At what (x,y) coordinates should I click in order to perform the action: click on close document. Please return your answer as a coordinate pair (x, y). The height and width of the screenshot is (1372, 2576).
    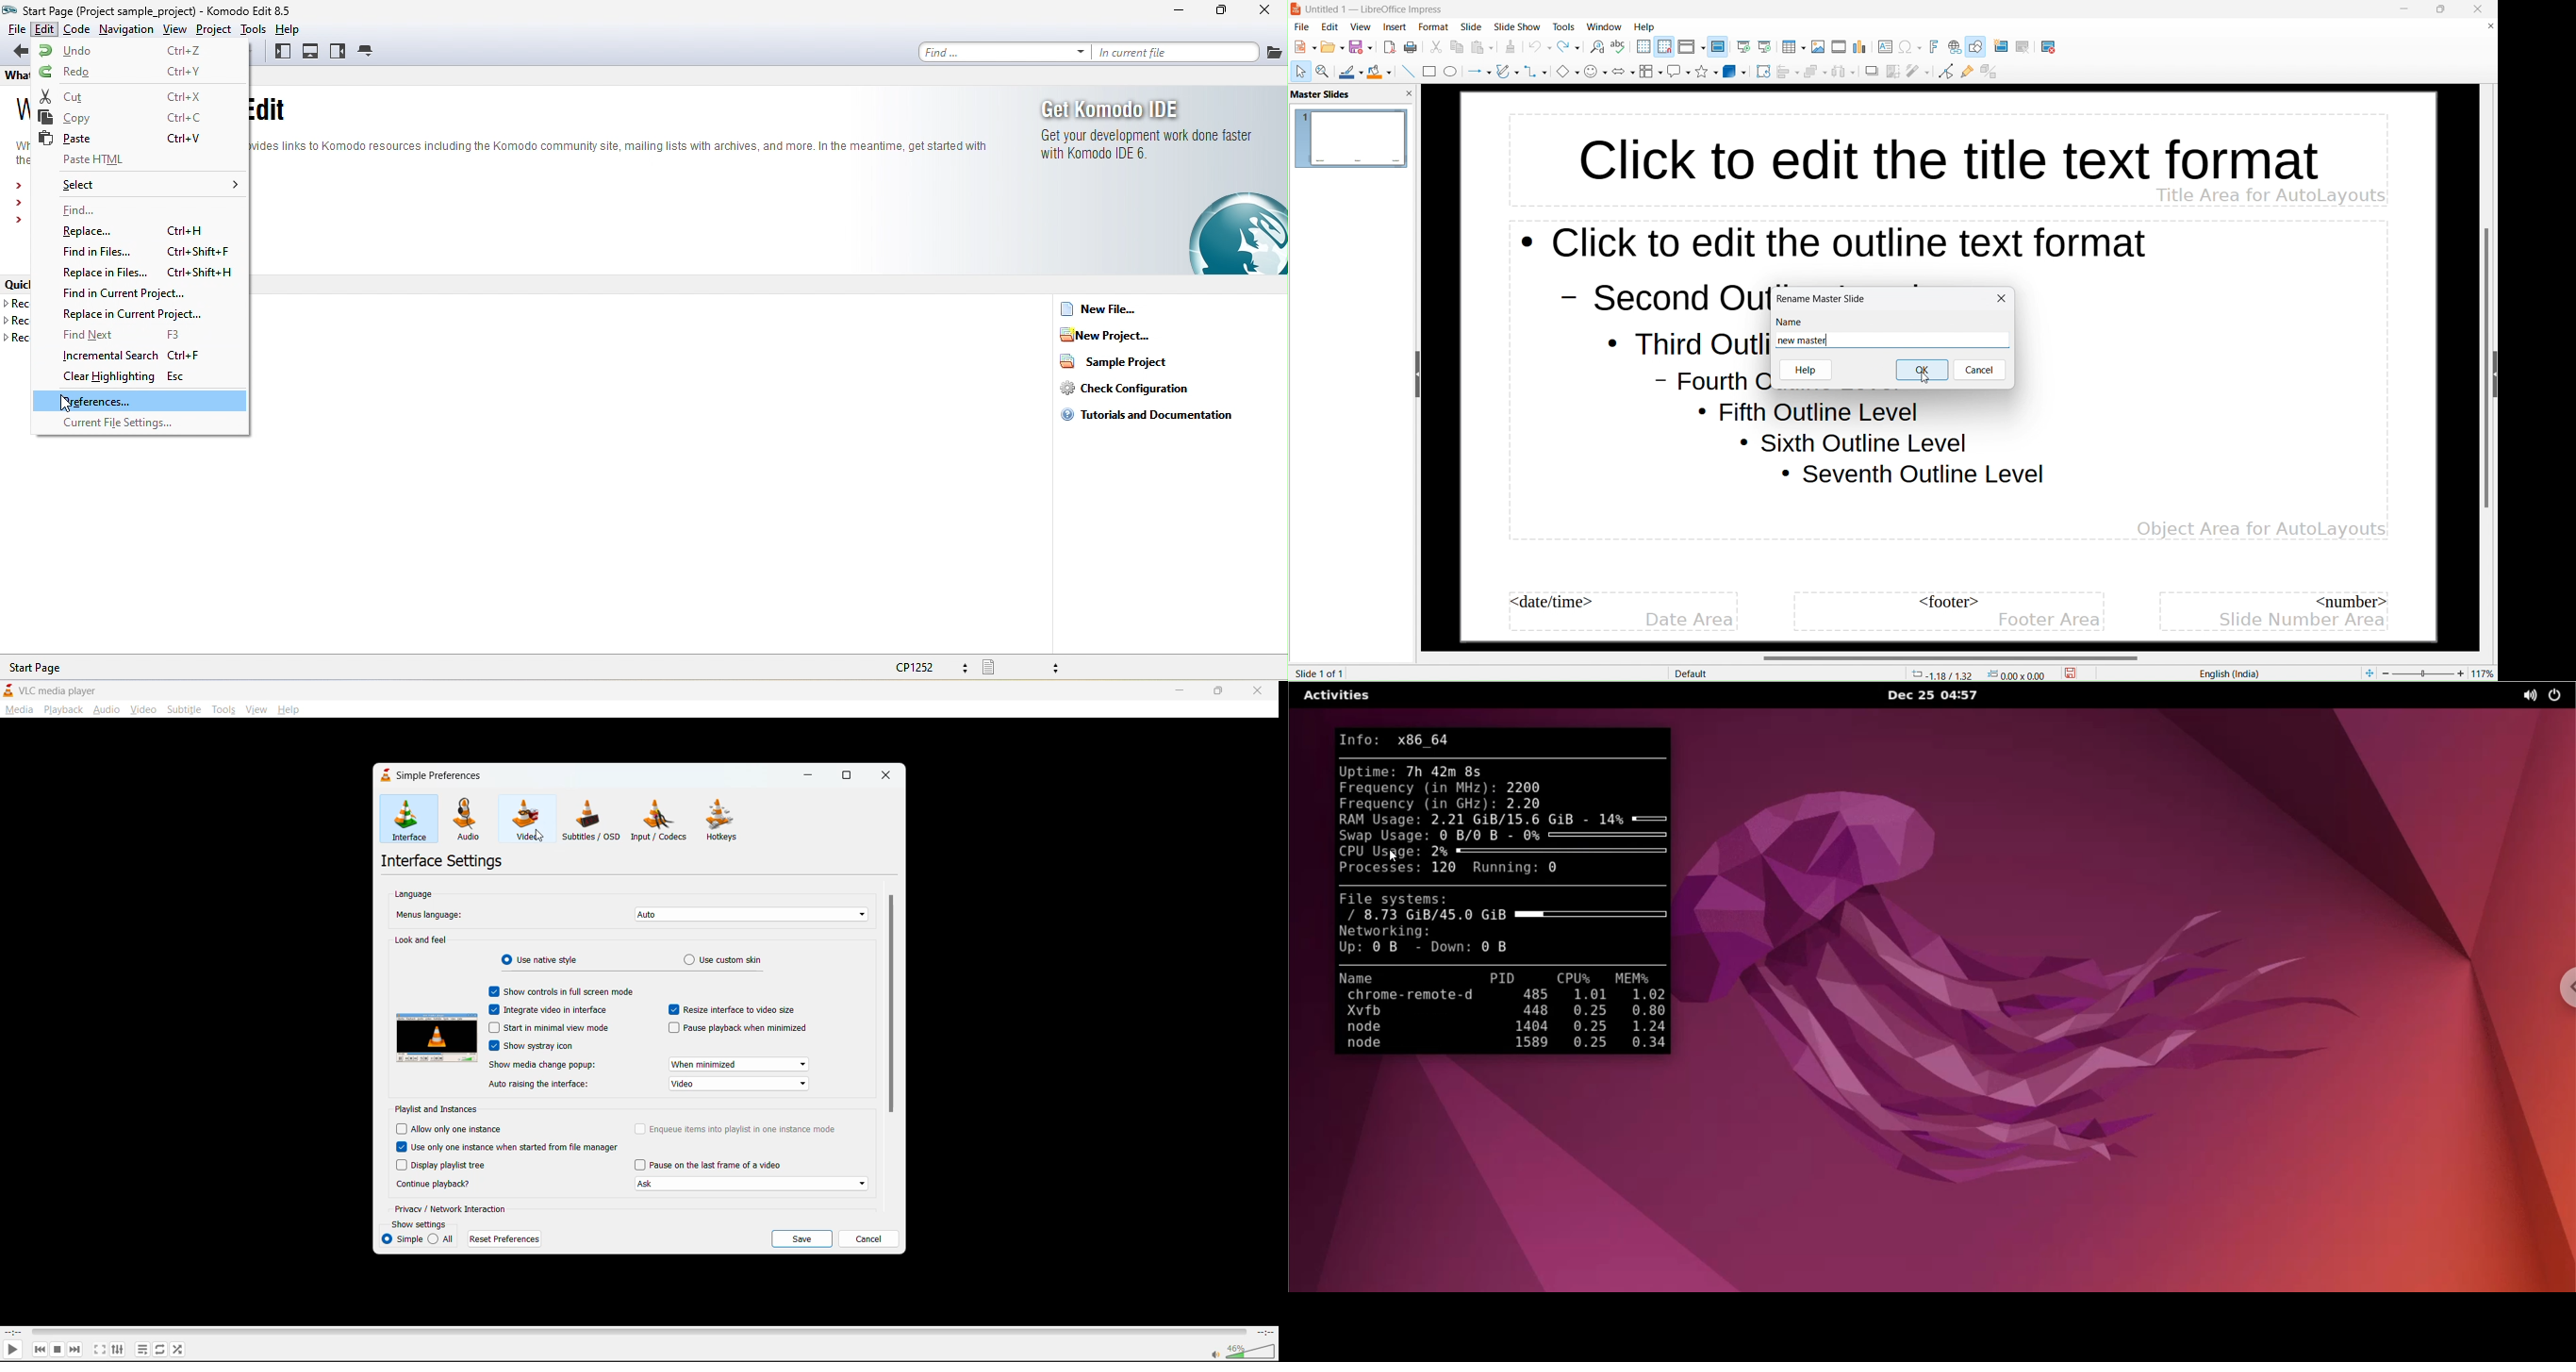
    Looking at the image, I should click on (2490, 26).